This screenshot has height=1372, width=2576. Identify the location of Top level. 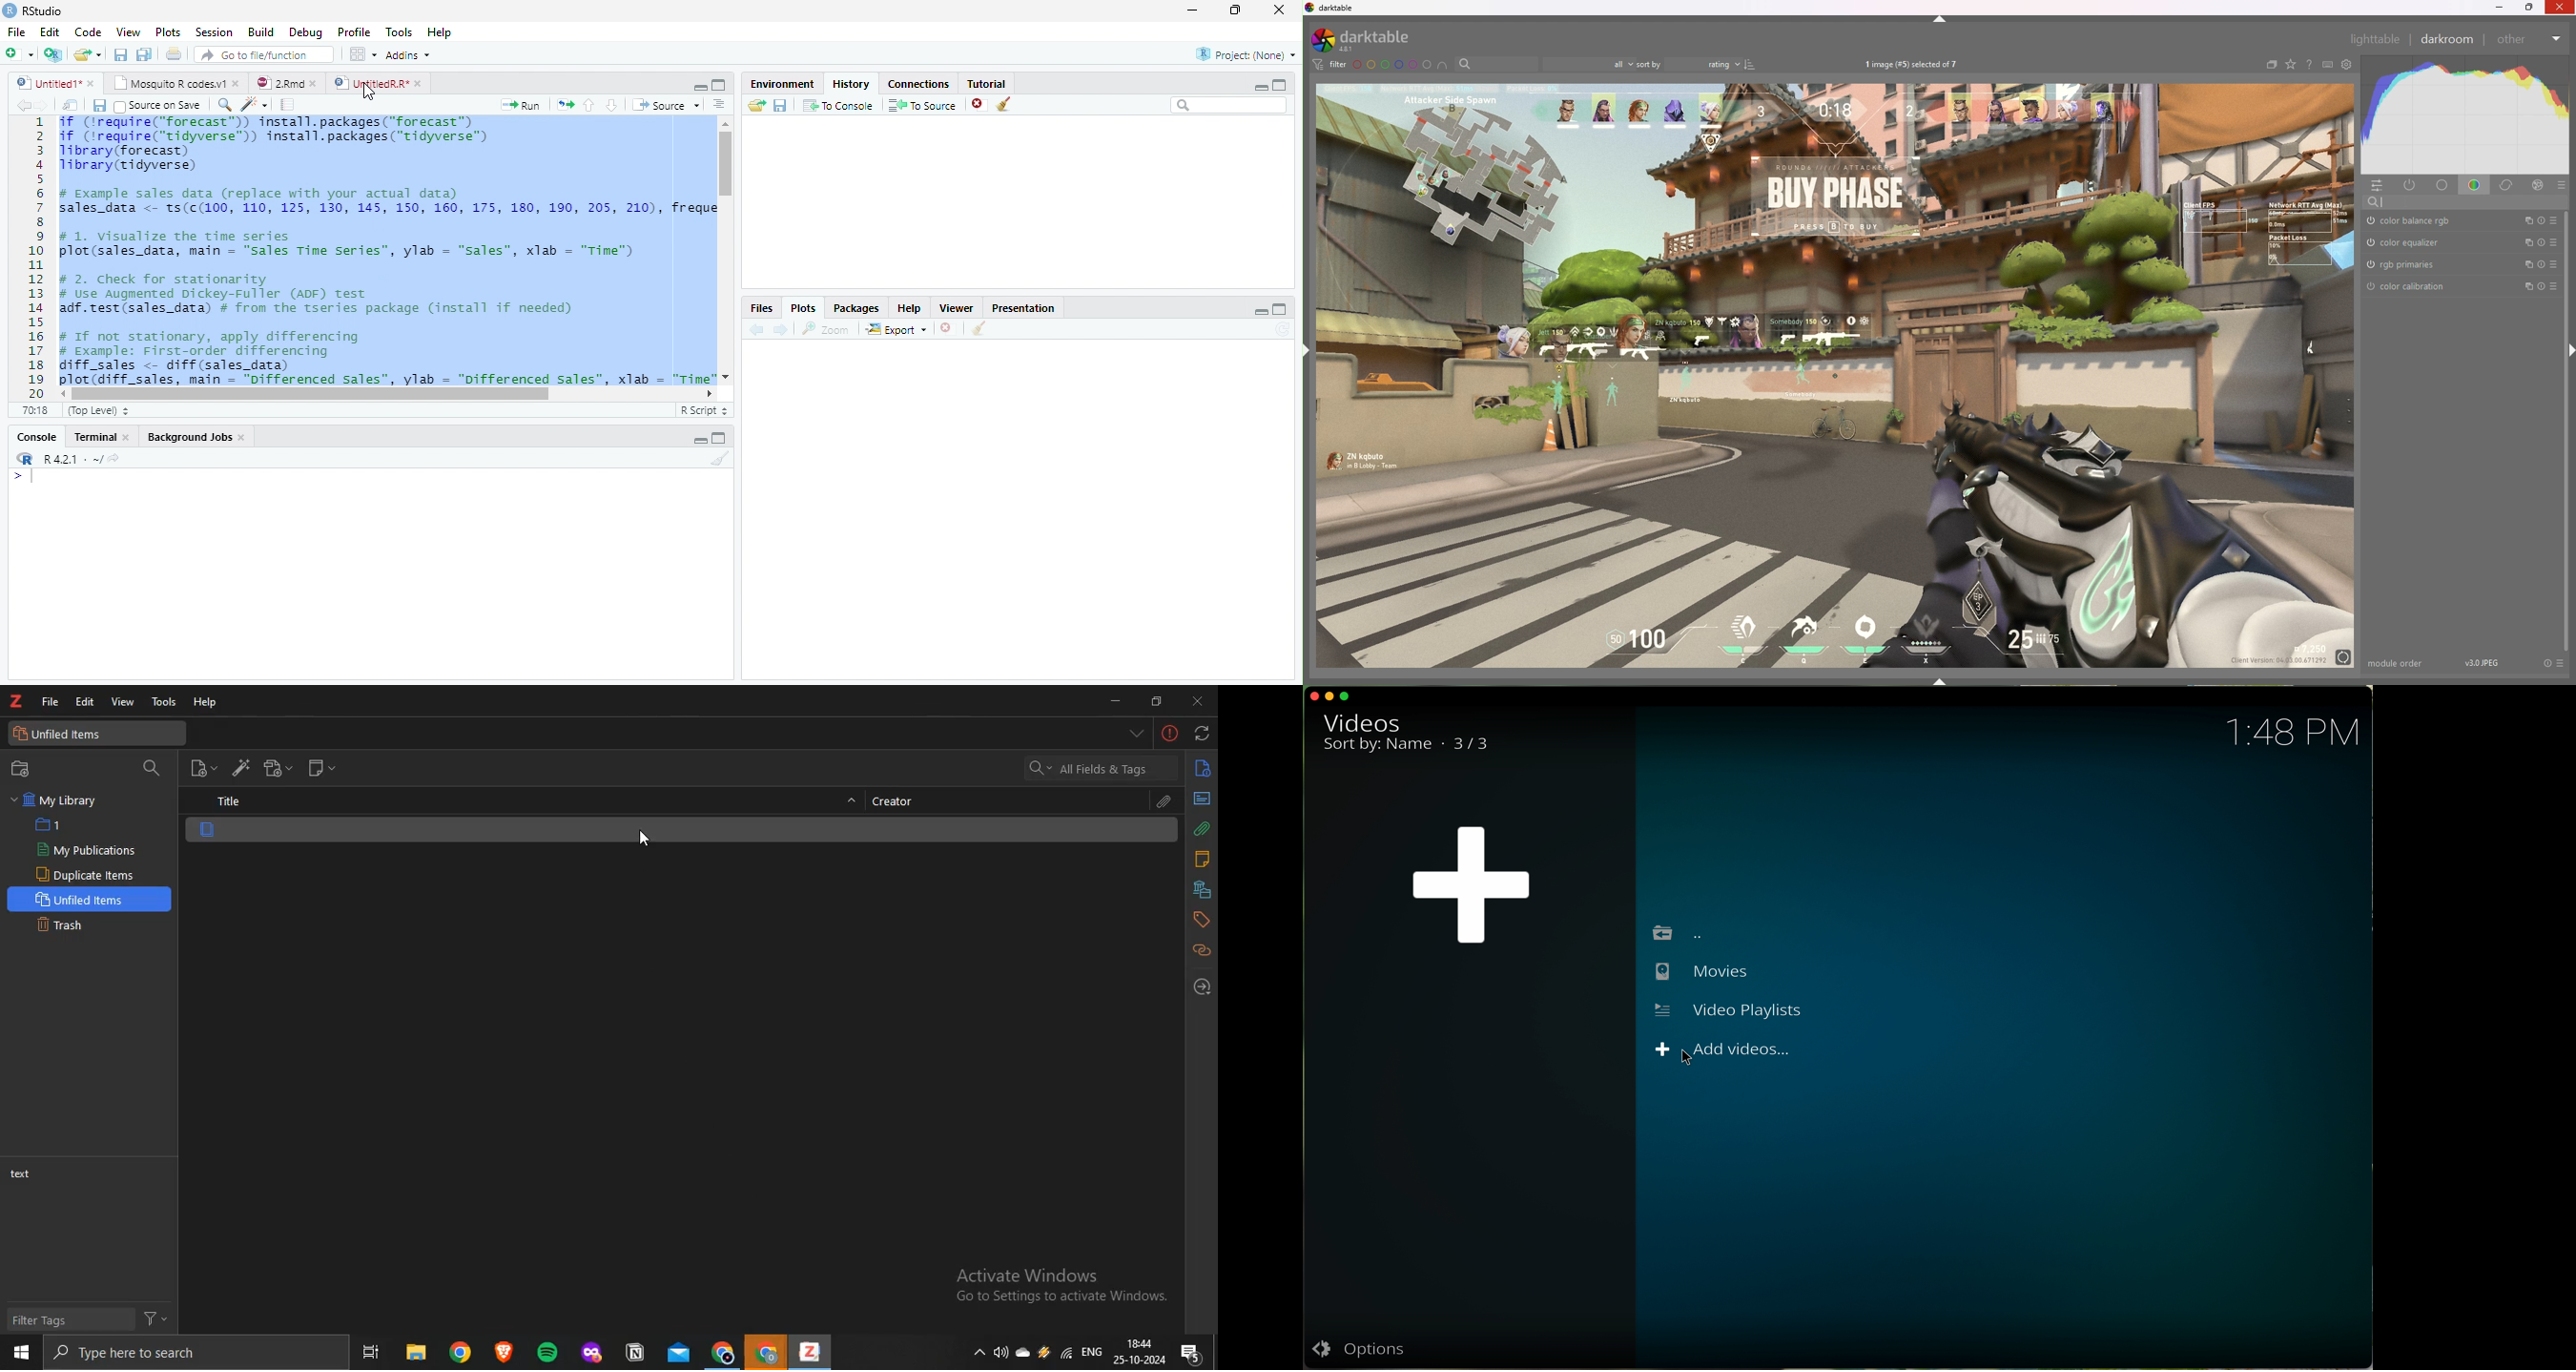
(97, 410).